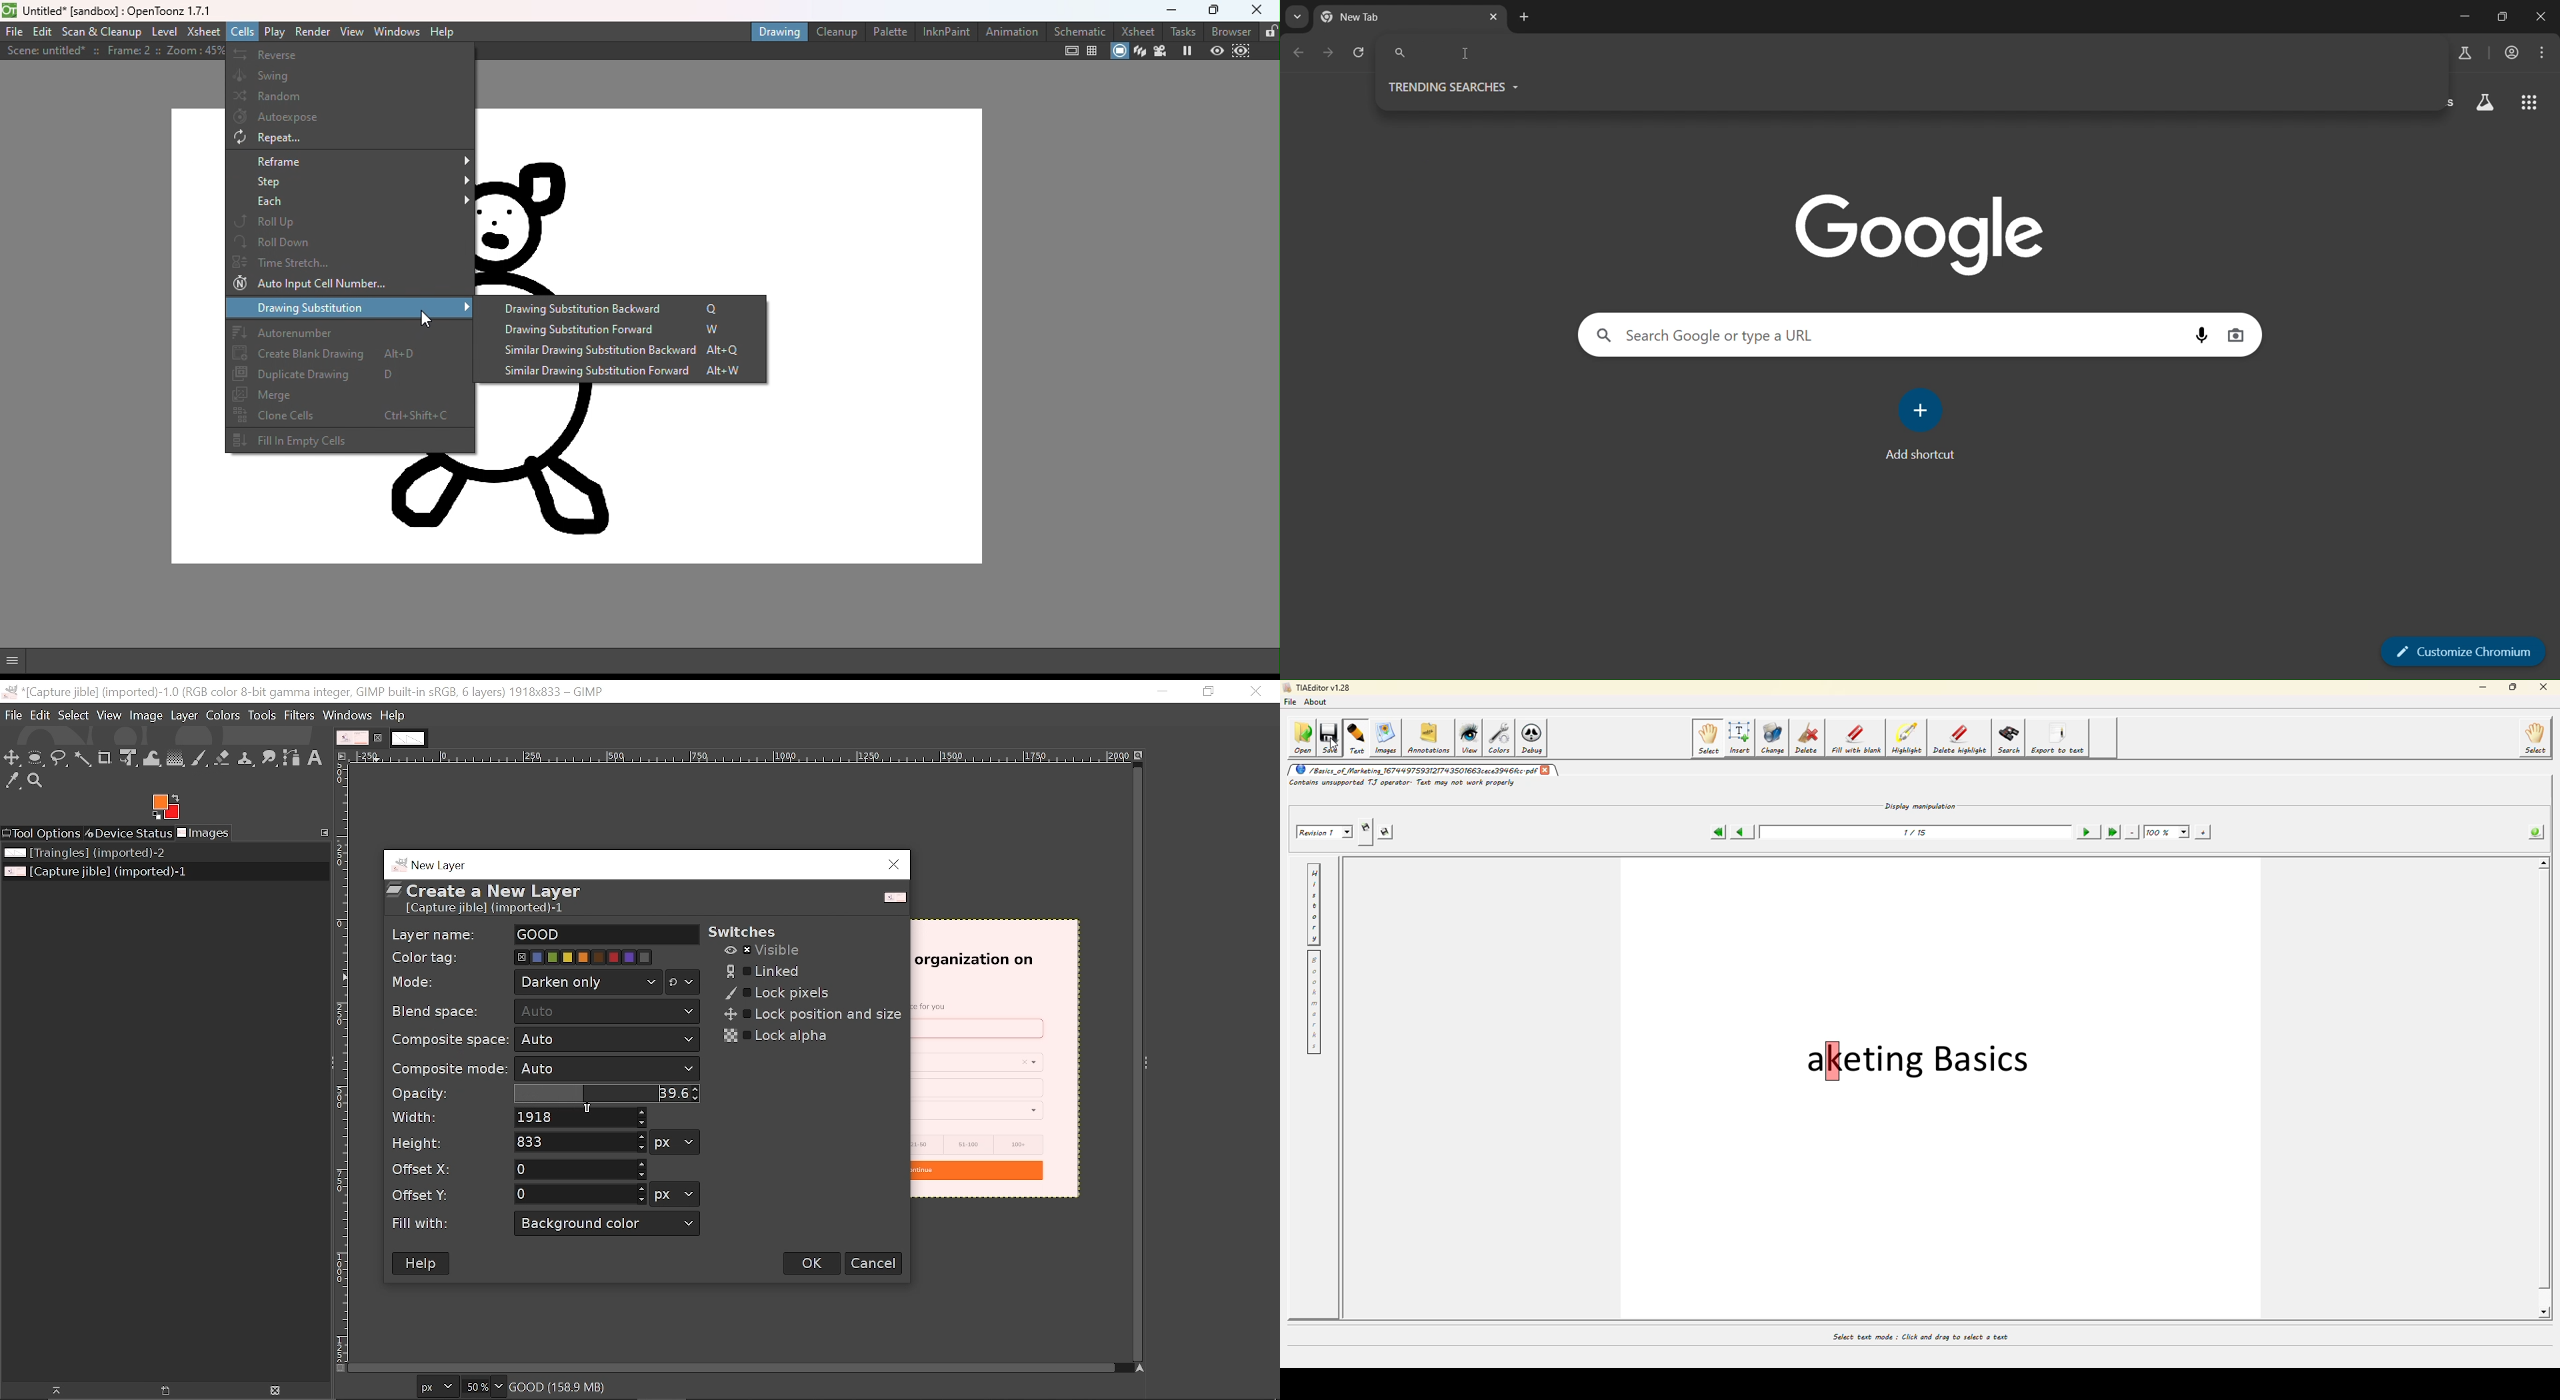 Image resolution: width=2576 pixels, height=1400 pixels. What do you see at coordinates (350, 241) in the screenshot?
I see `Roll down` at bounding box center [350, 241].